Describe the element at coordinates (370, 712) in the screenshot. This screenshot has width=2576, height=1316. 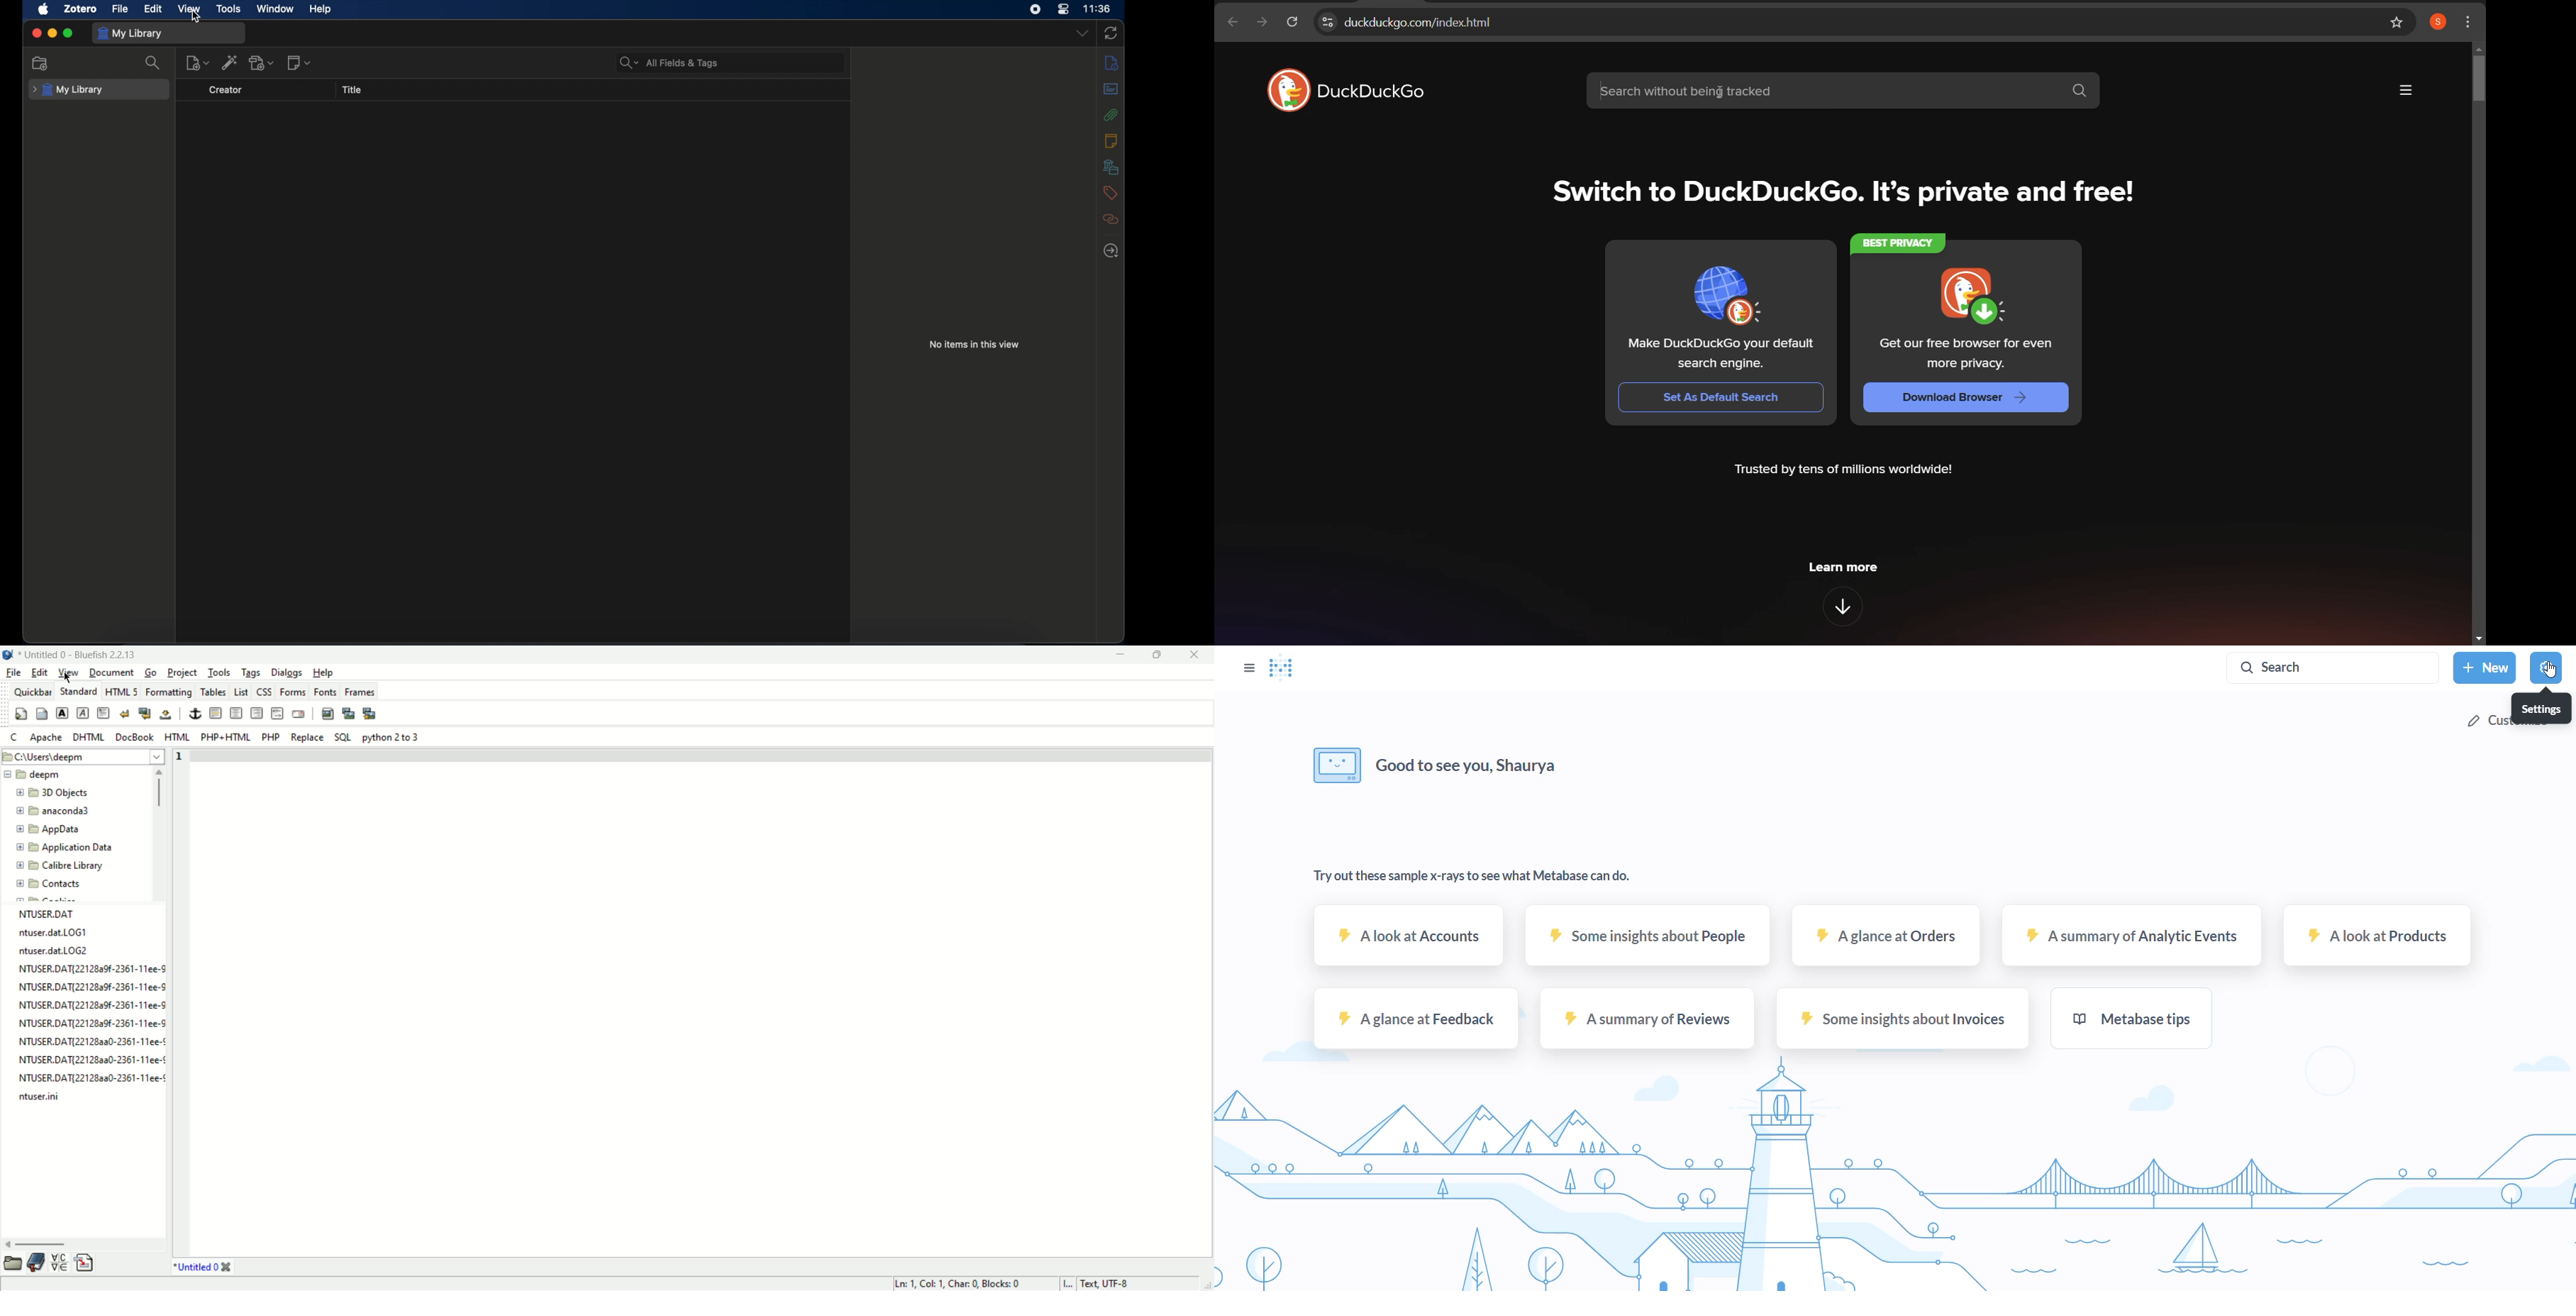
I see `multi thumbnail` at that location.